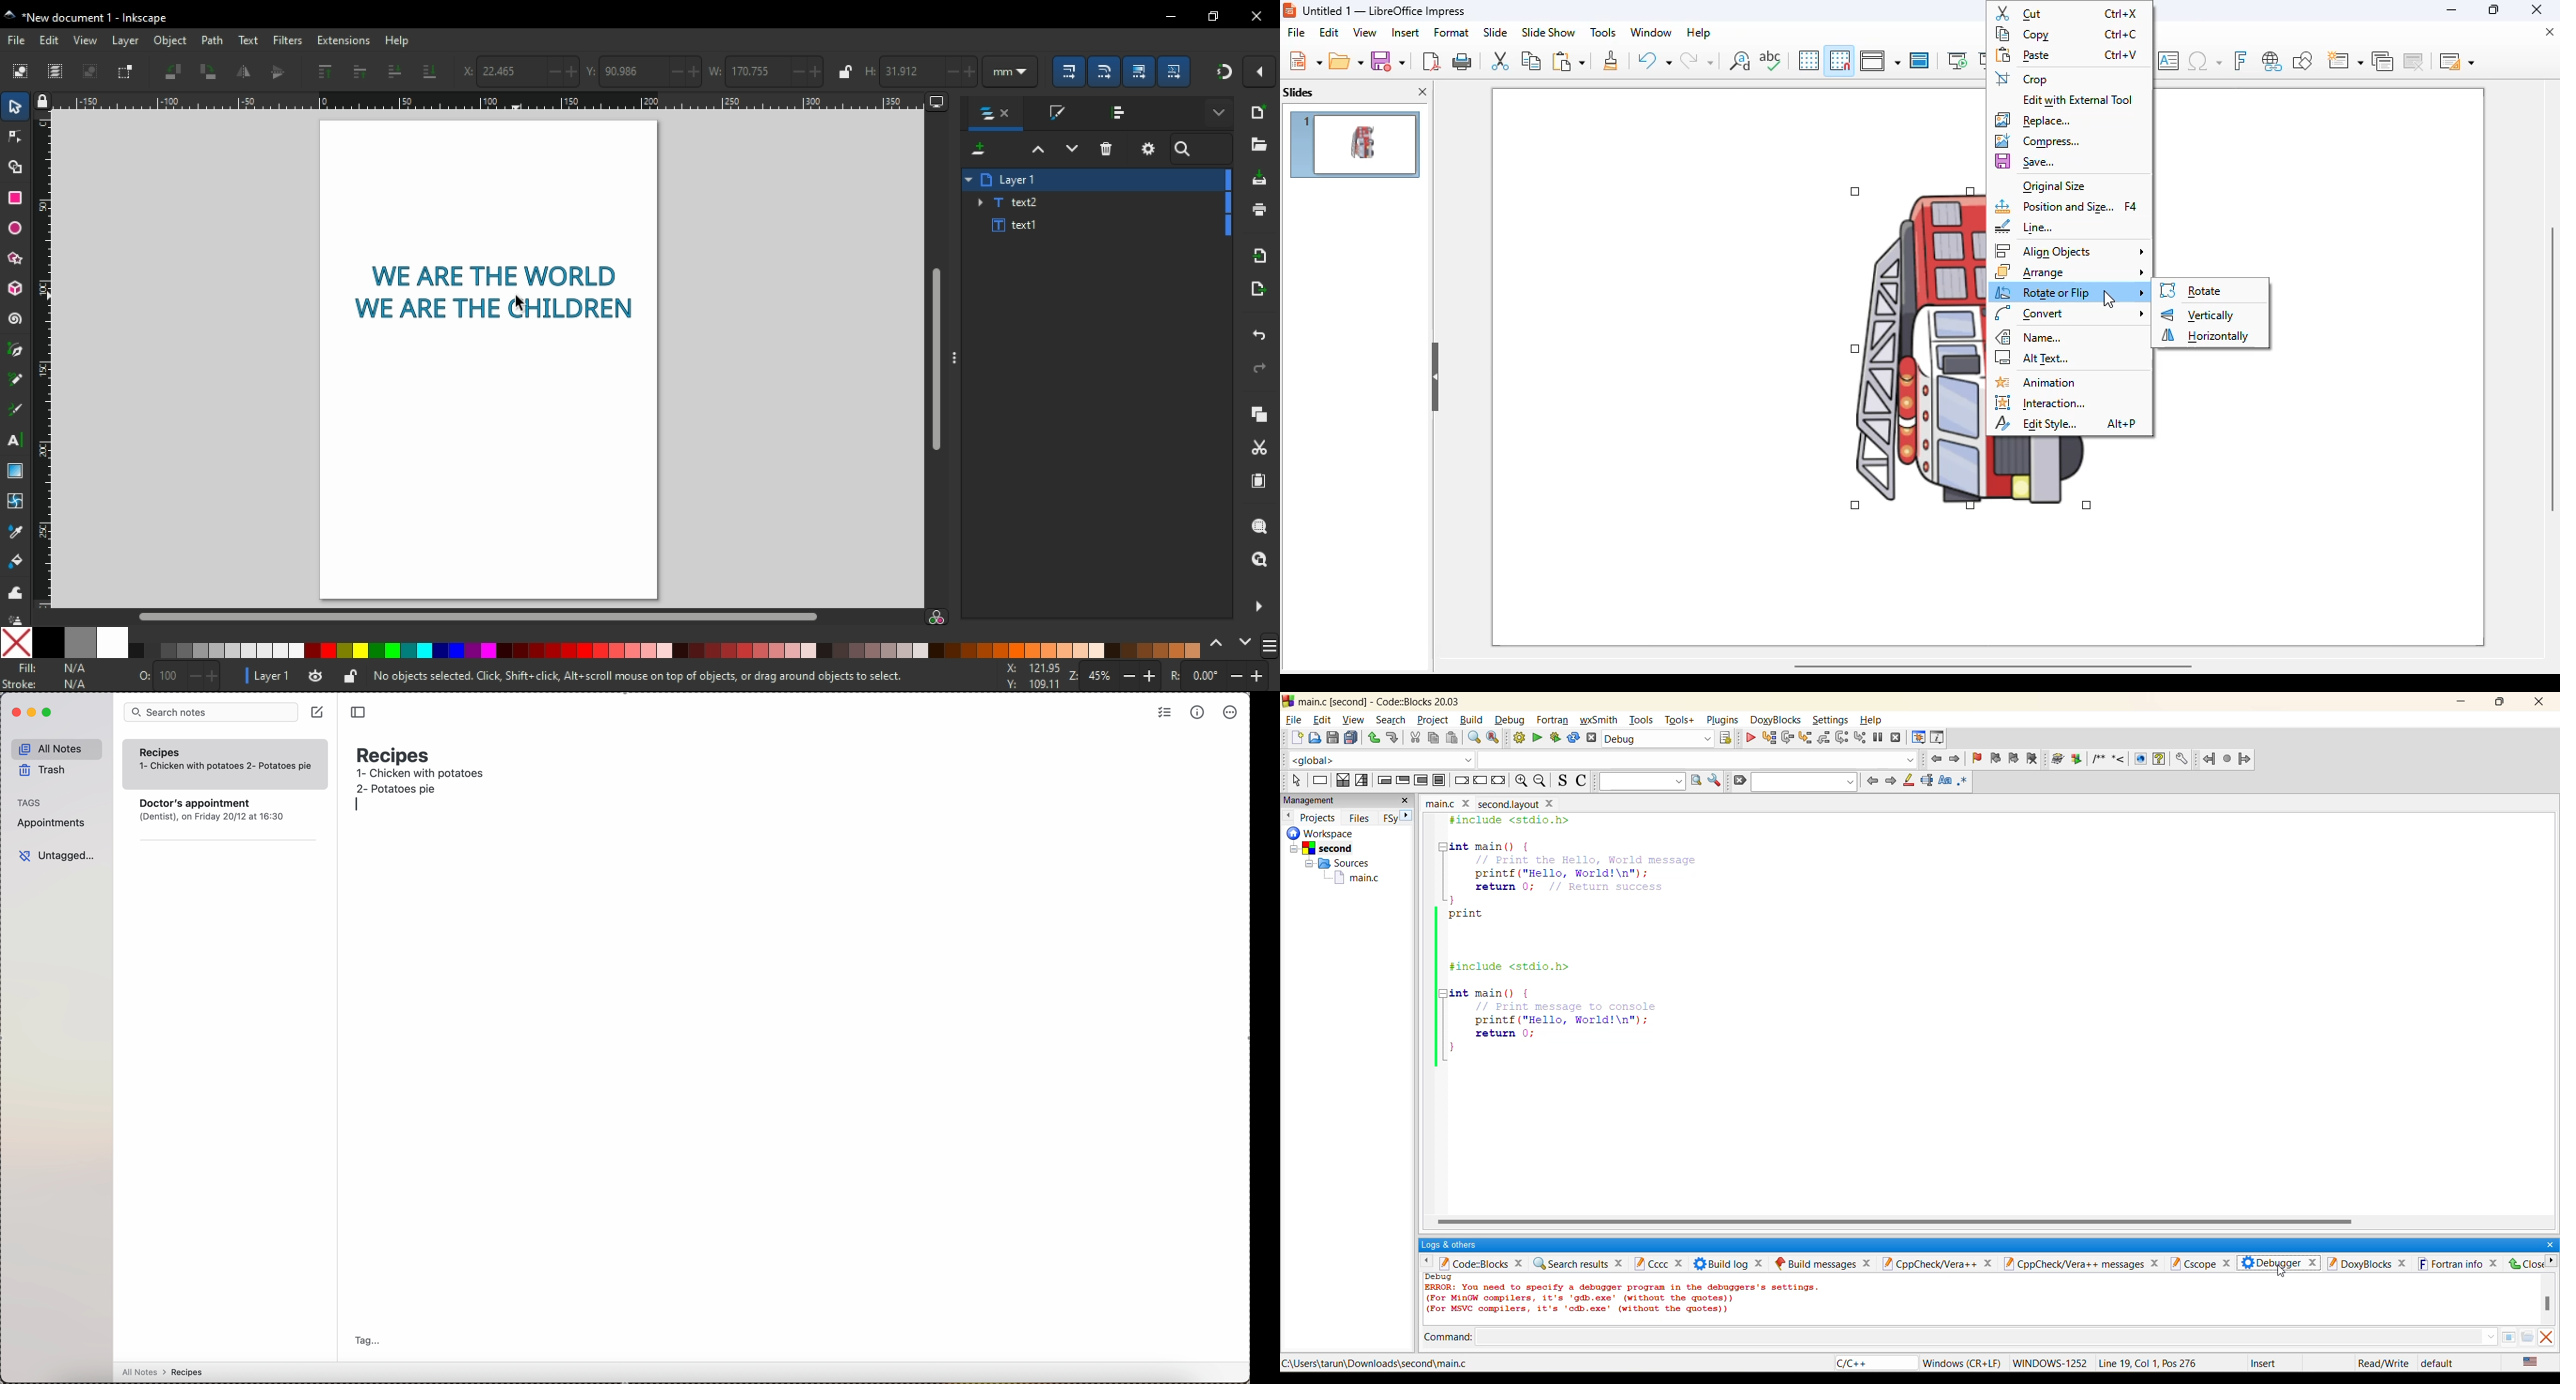  What do you see at coordinates (1269, 646) in the screenshot?
I see `more settings` at bounding box center [1269, 646].